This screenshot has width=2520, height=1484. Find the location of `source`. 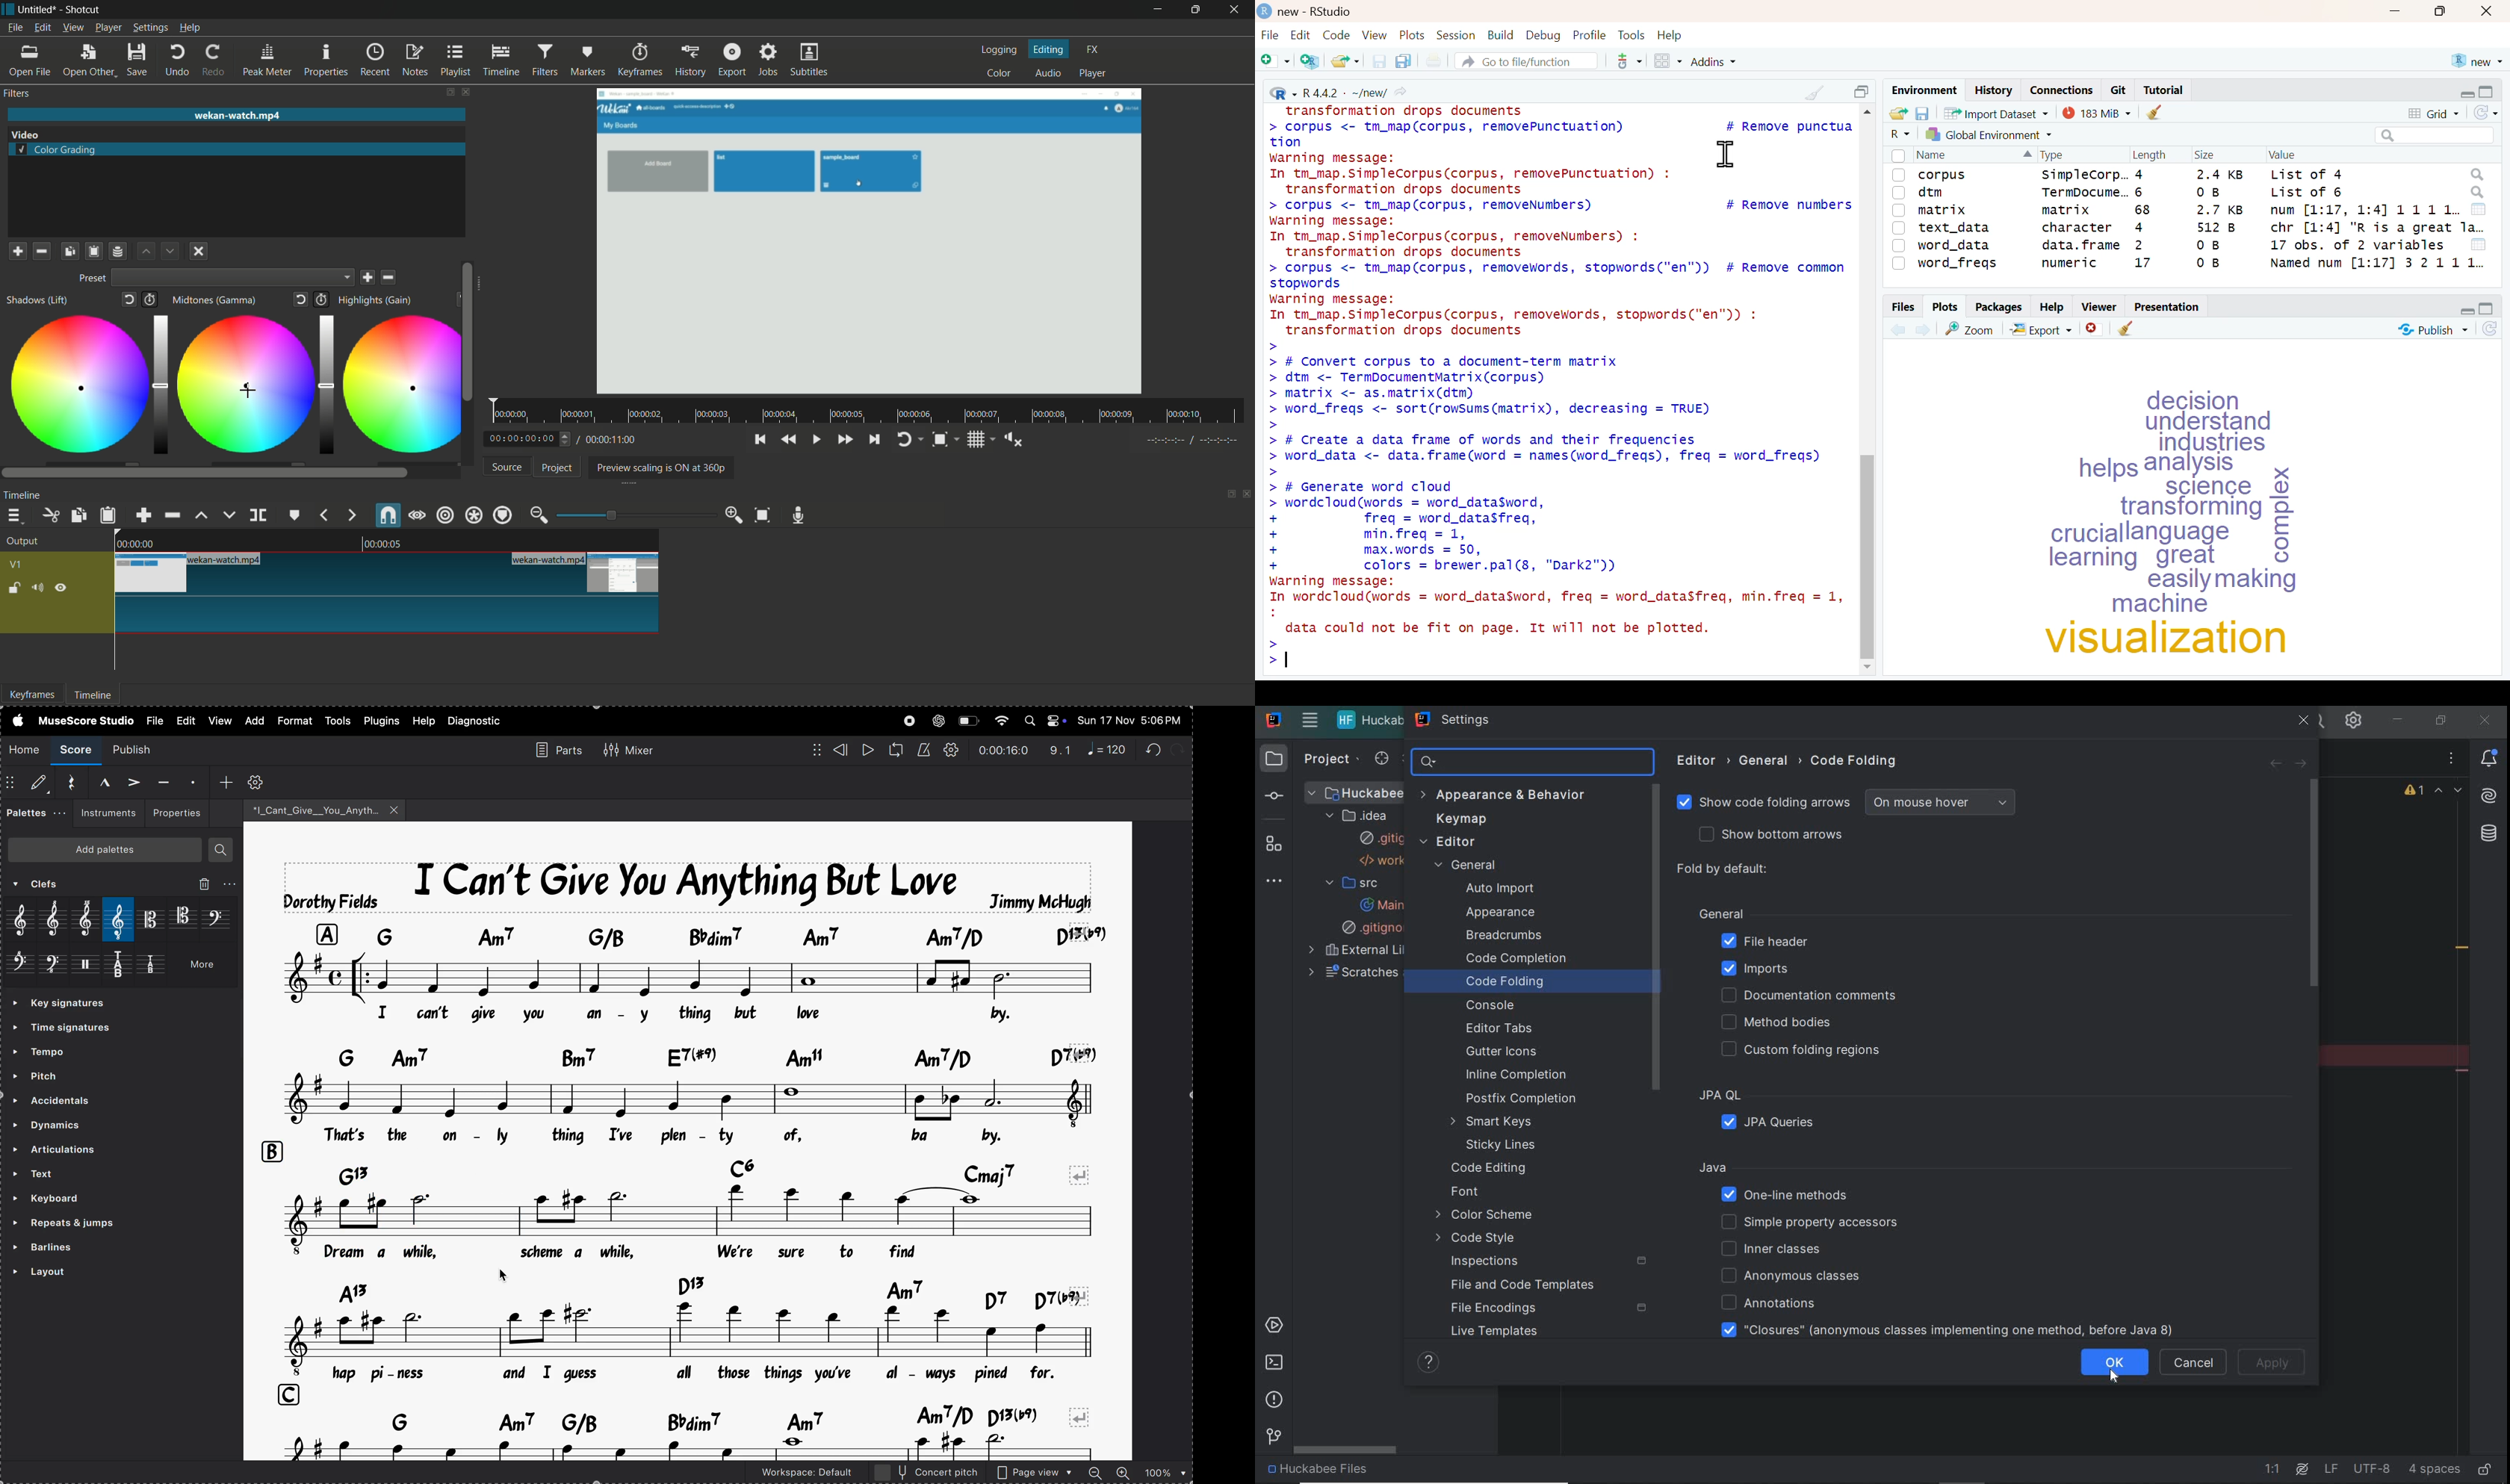

source is located at coordinates (507, 467).